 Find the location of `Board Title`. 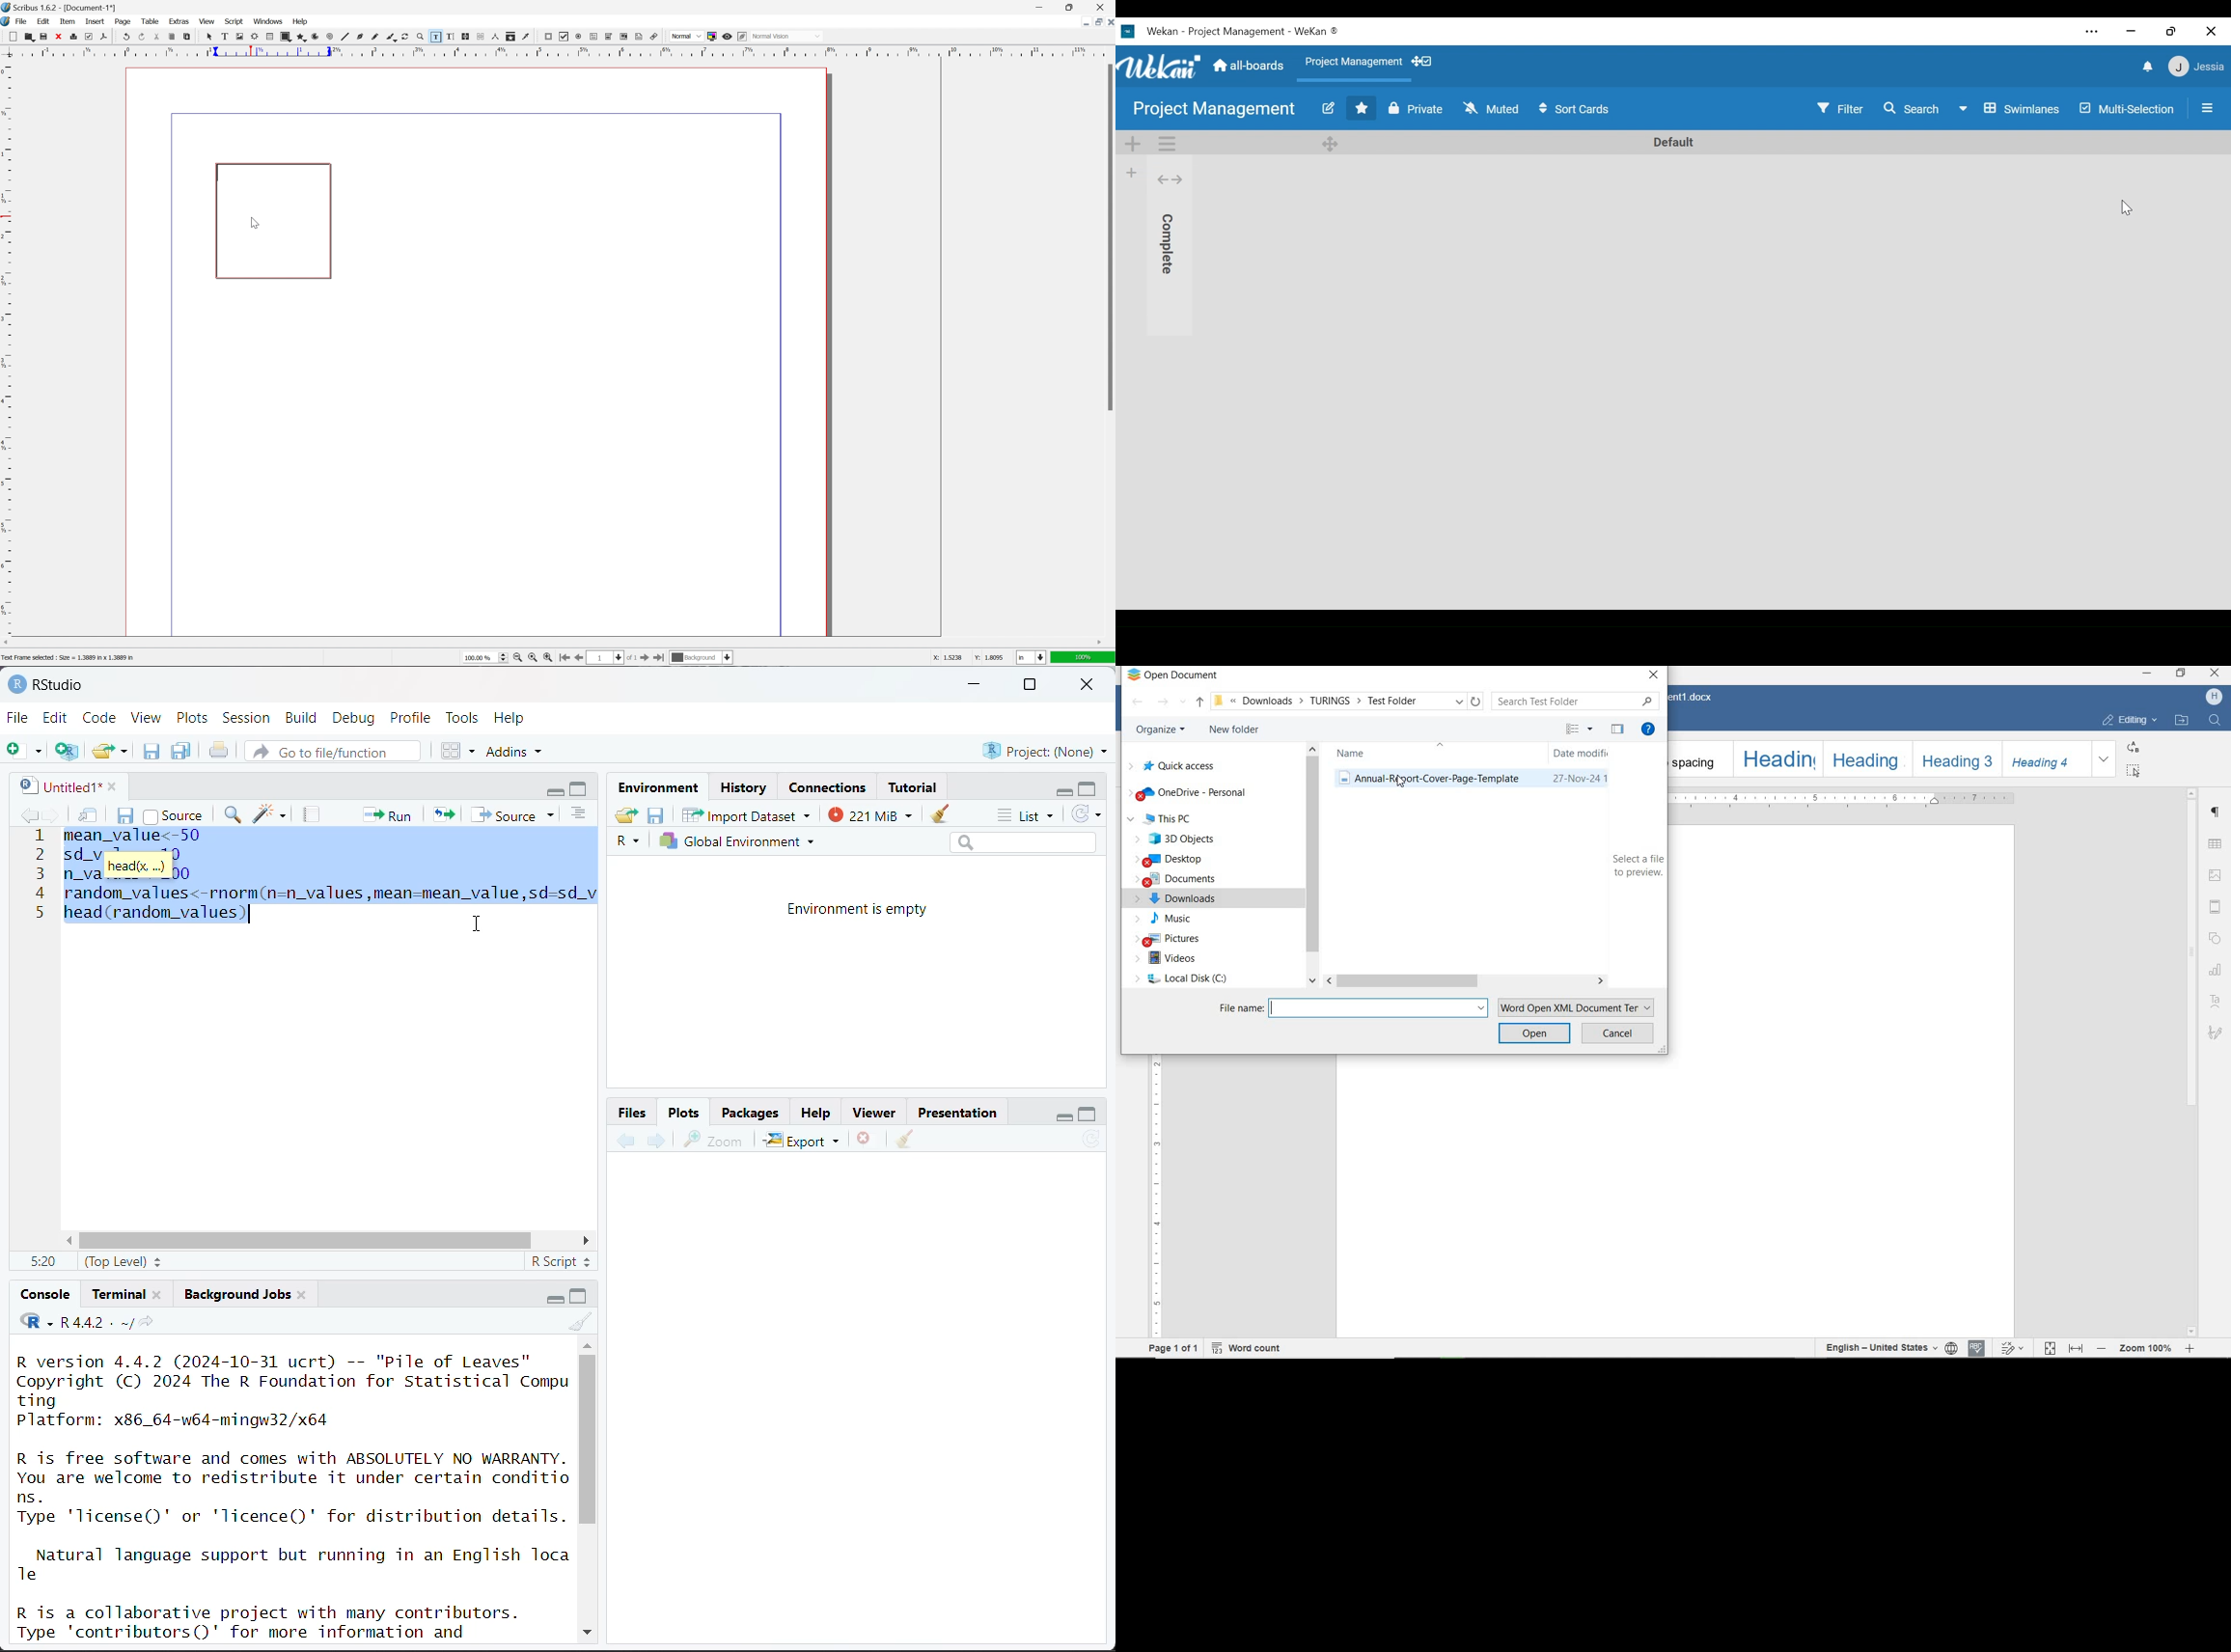

Board Title is located at coordinates (1215, 109).